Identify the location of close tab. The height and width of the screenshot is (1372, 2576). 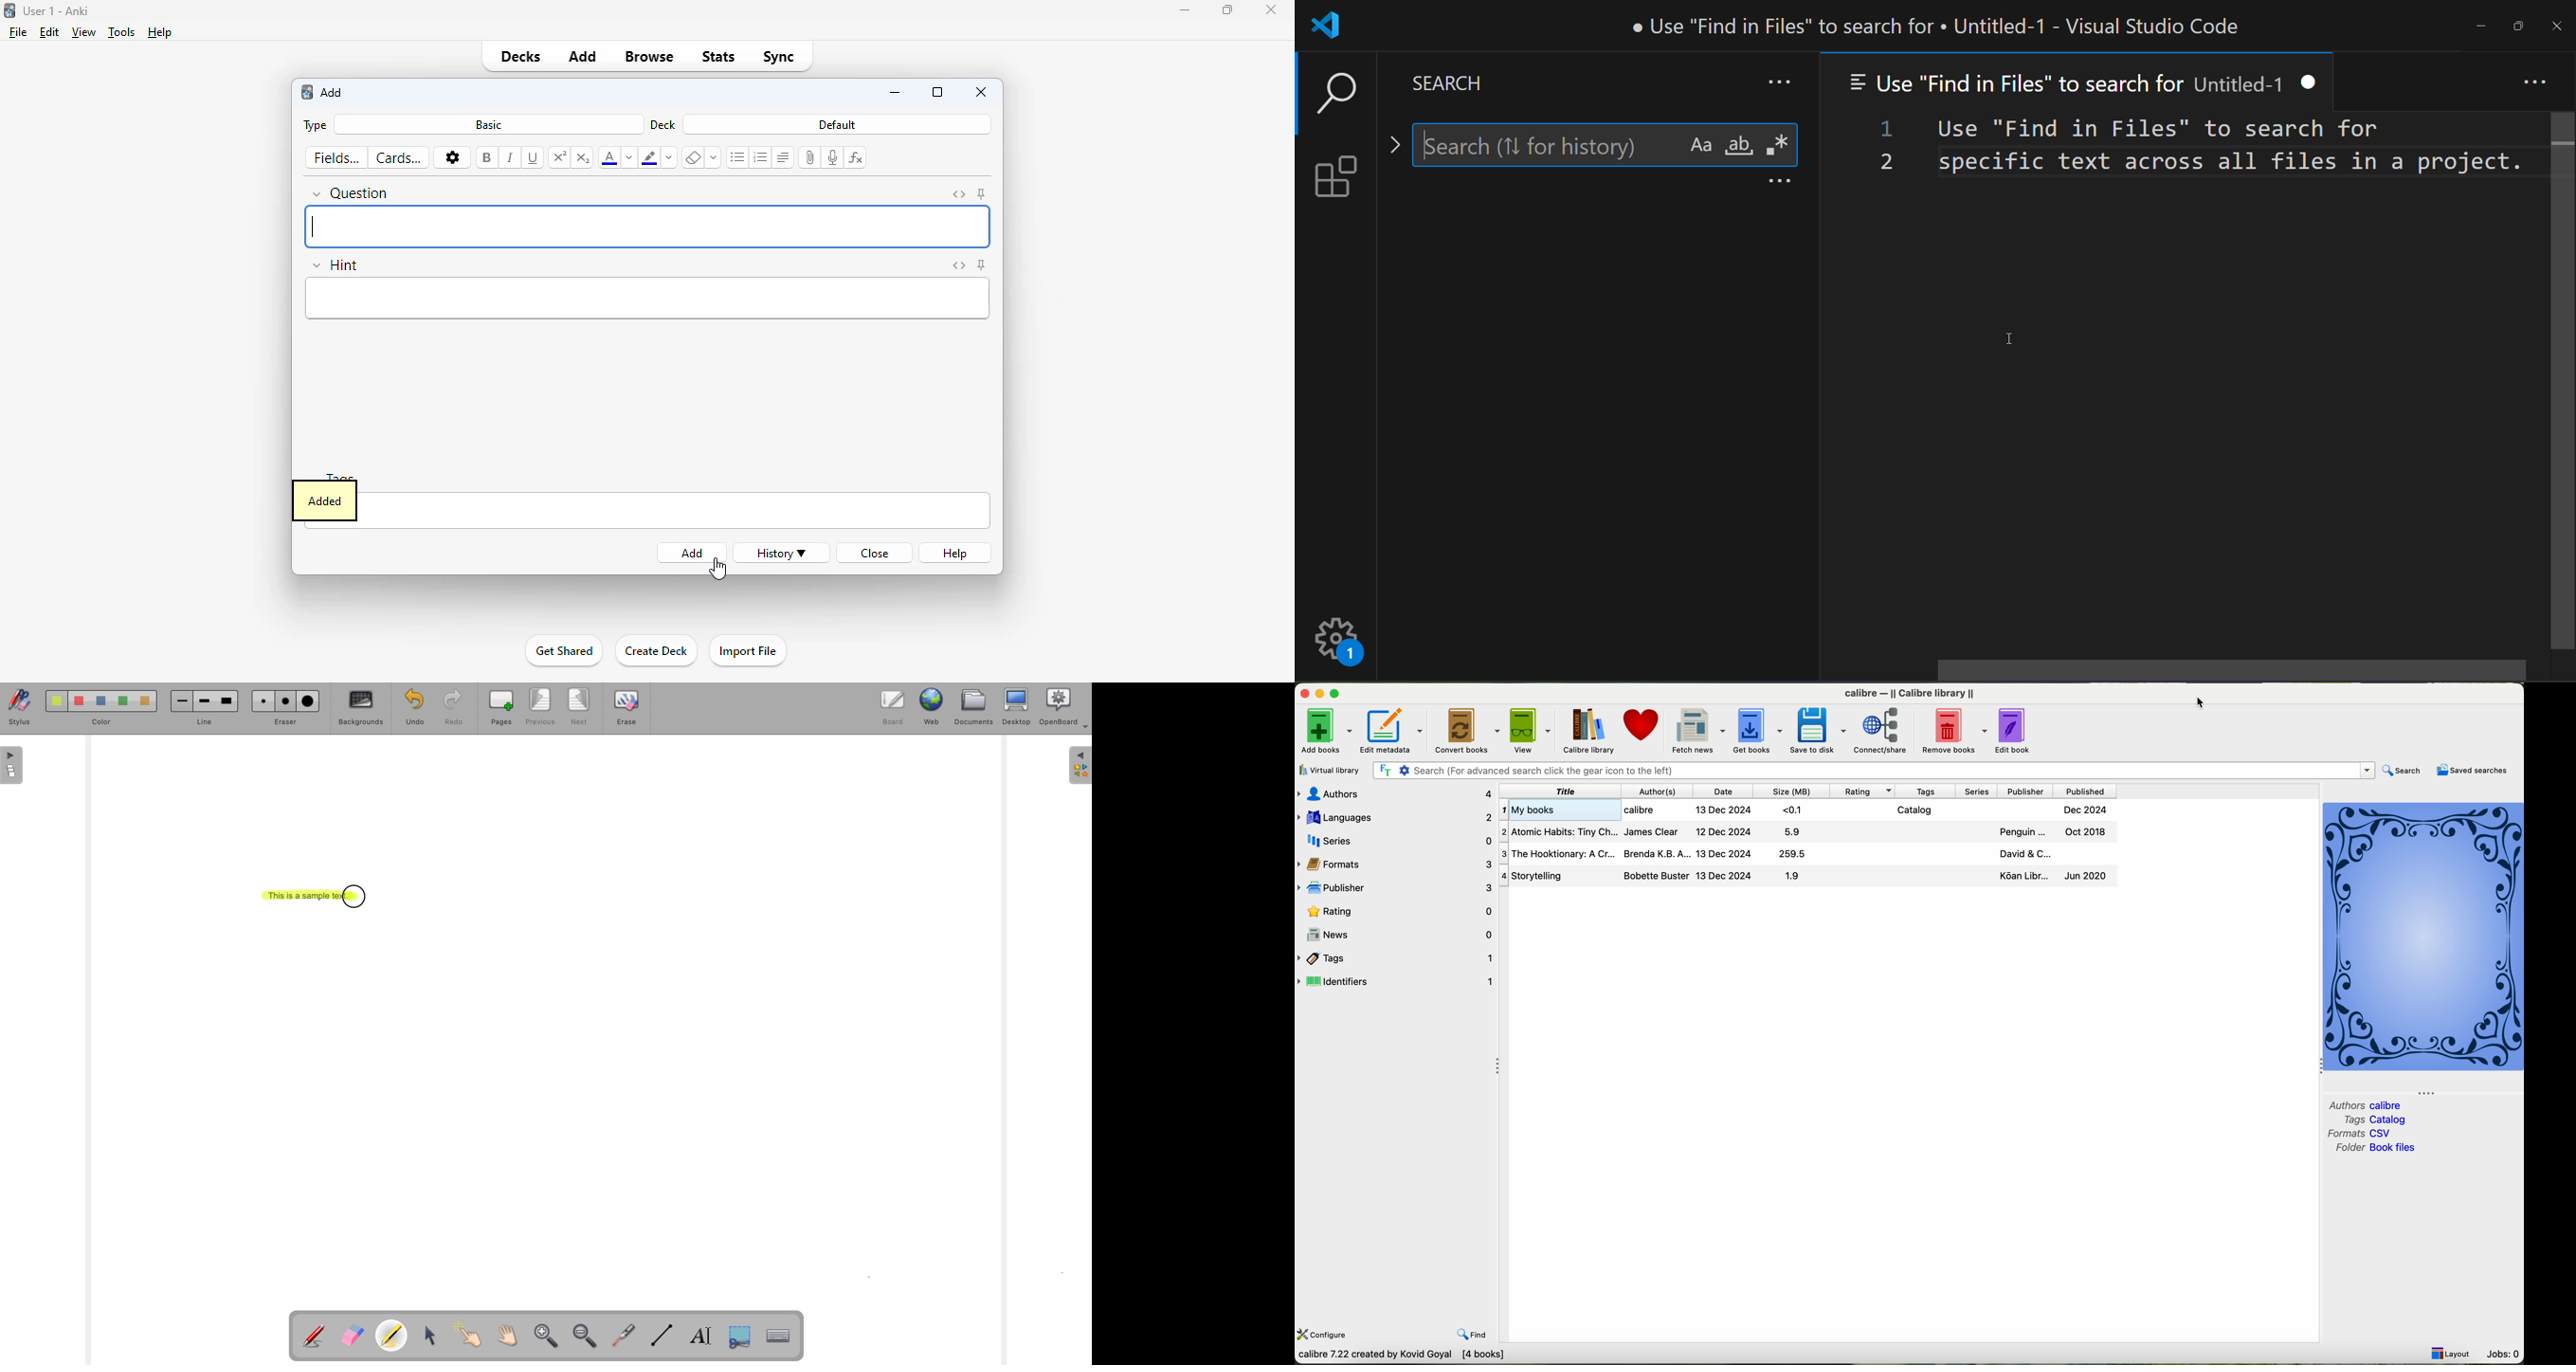
(2313, 82).